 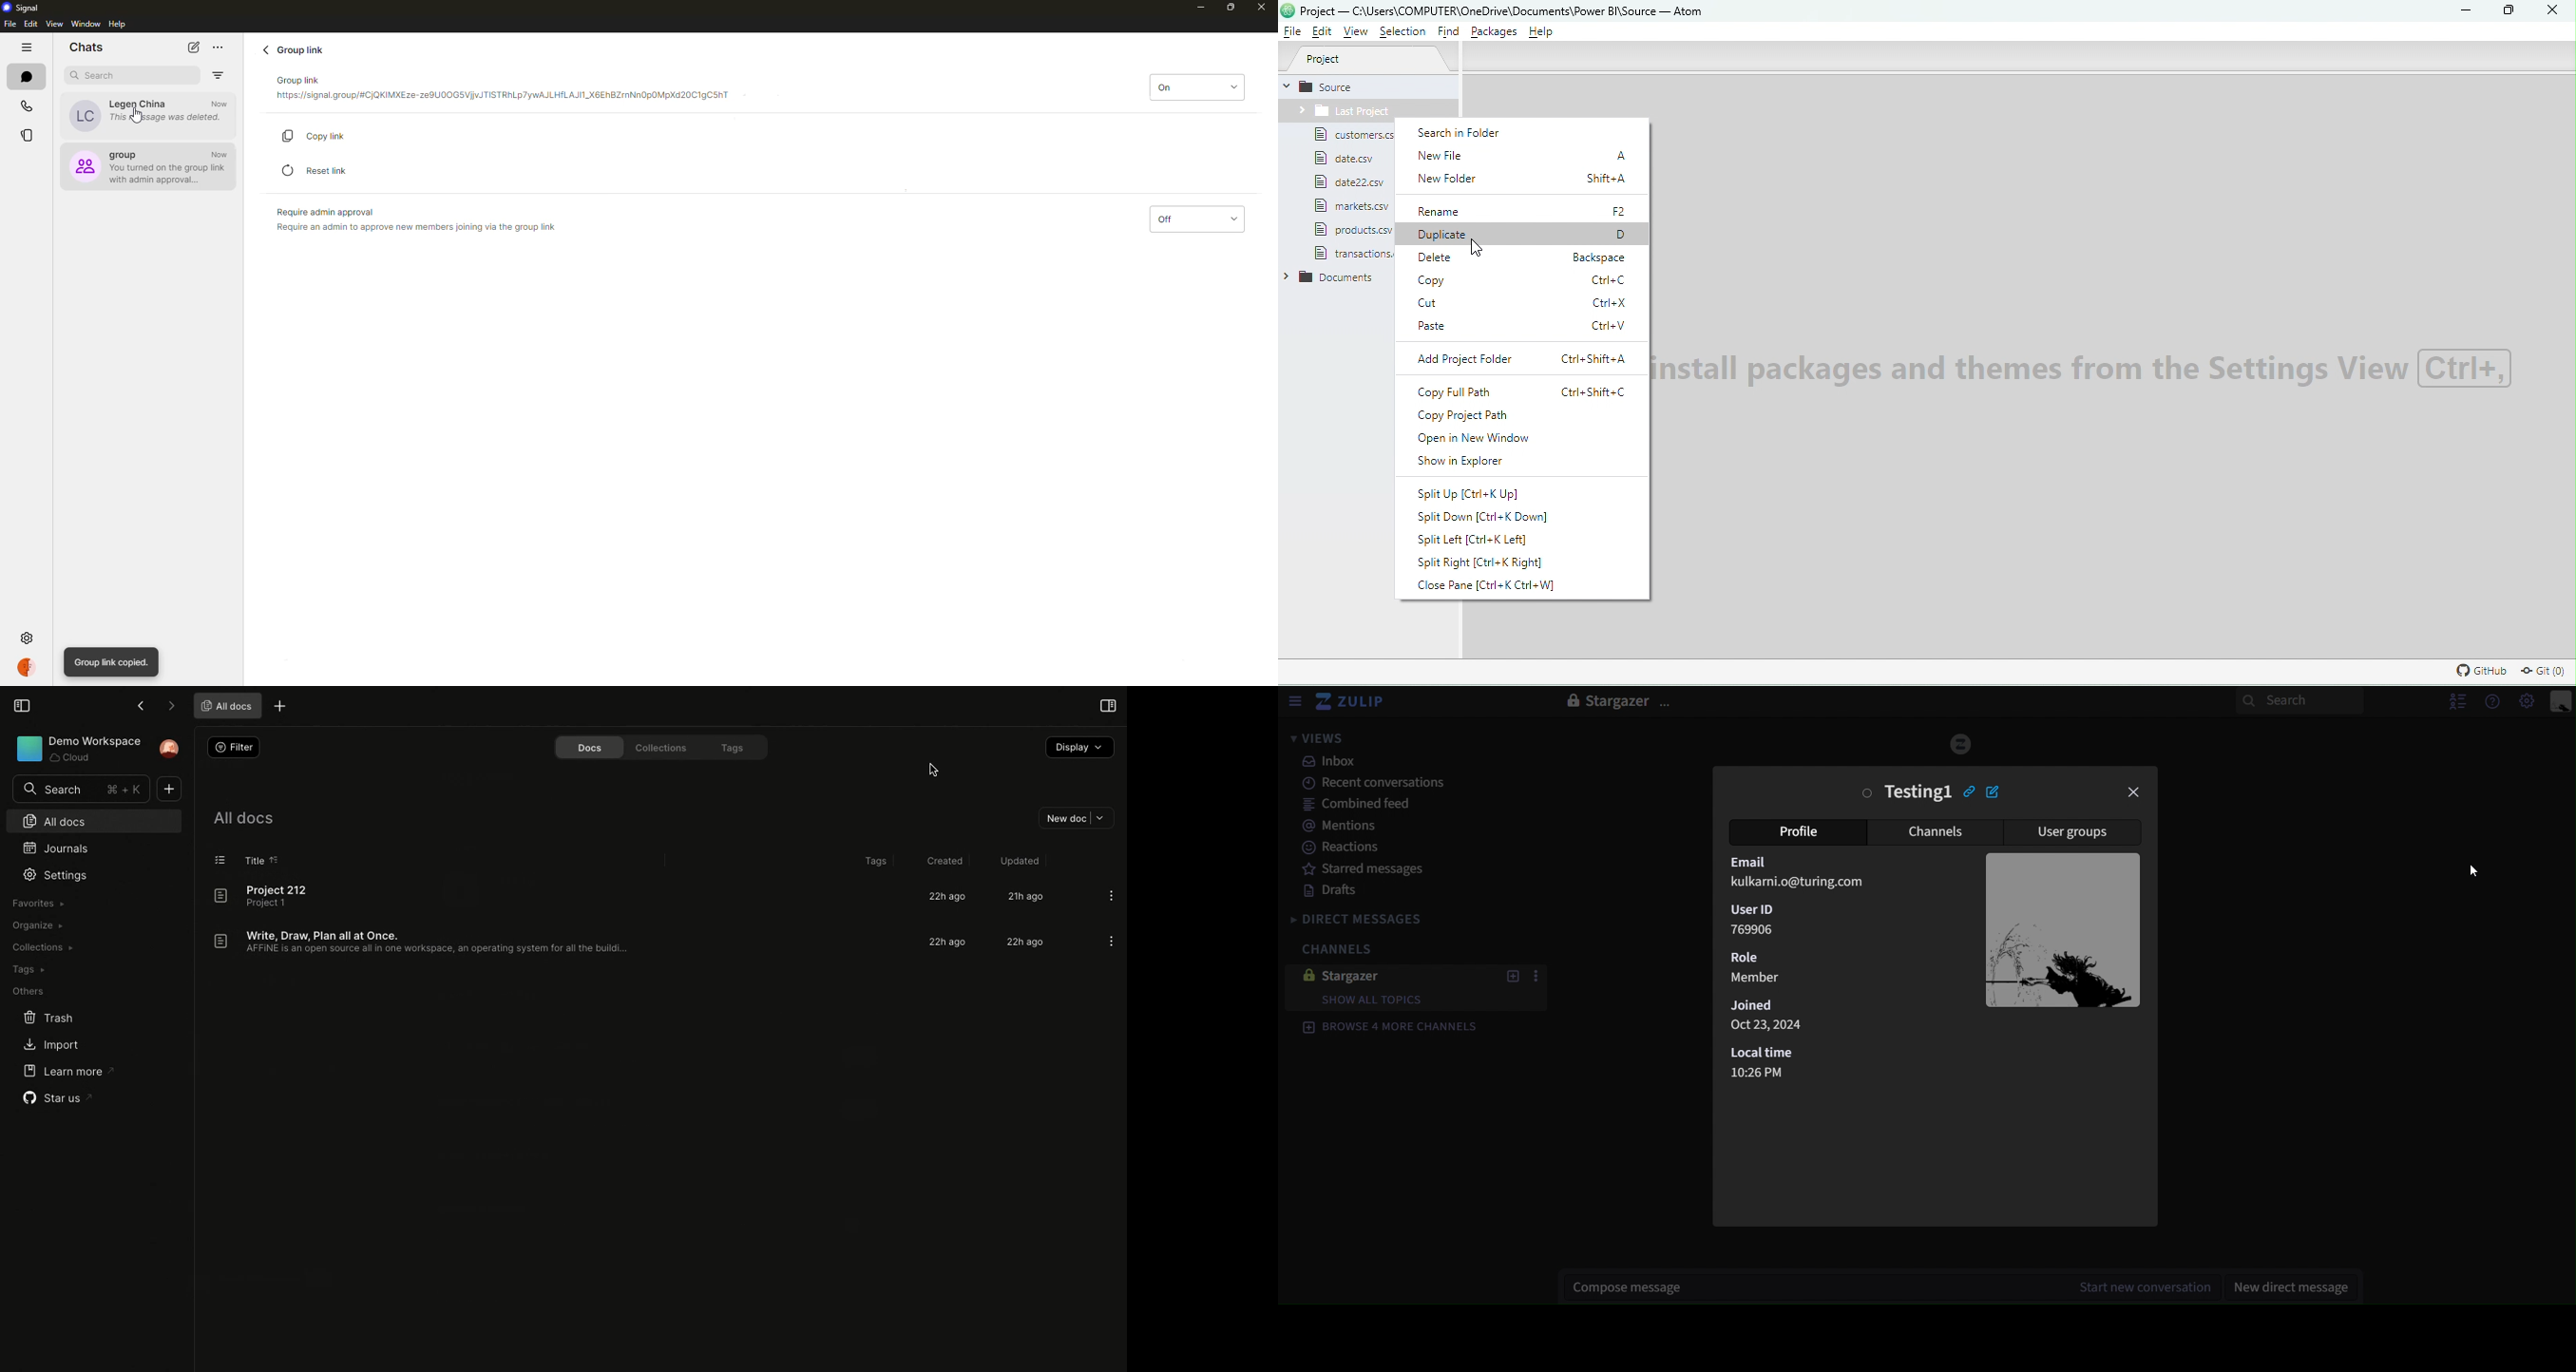 What do you see at coordinates (25, 8) in the screenshot?
I see `signal` at bounding box center [25, 8].